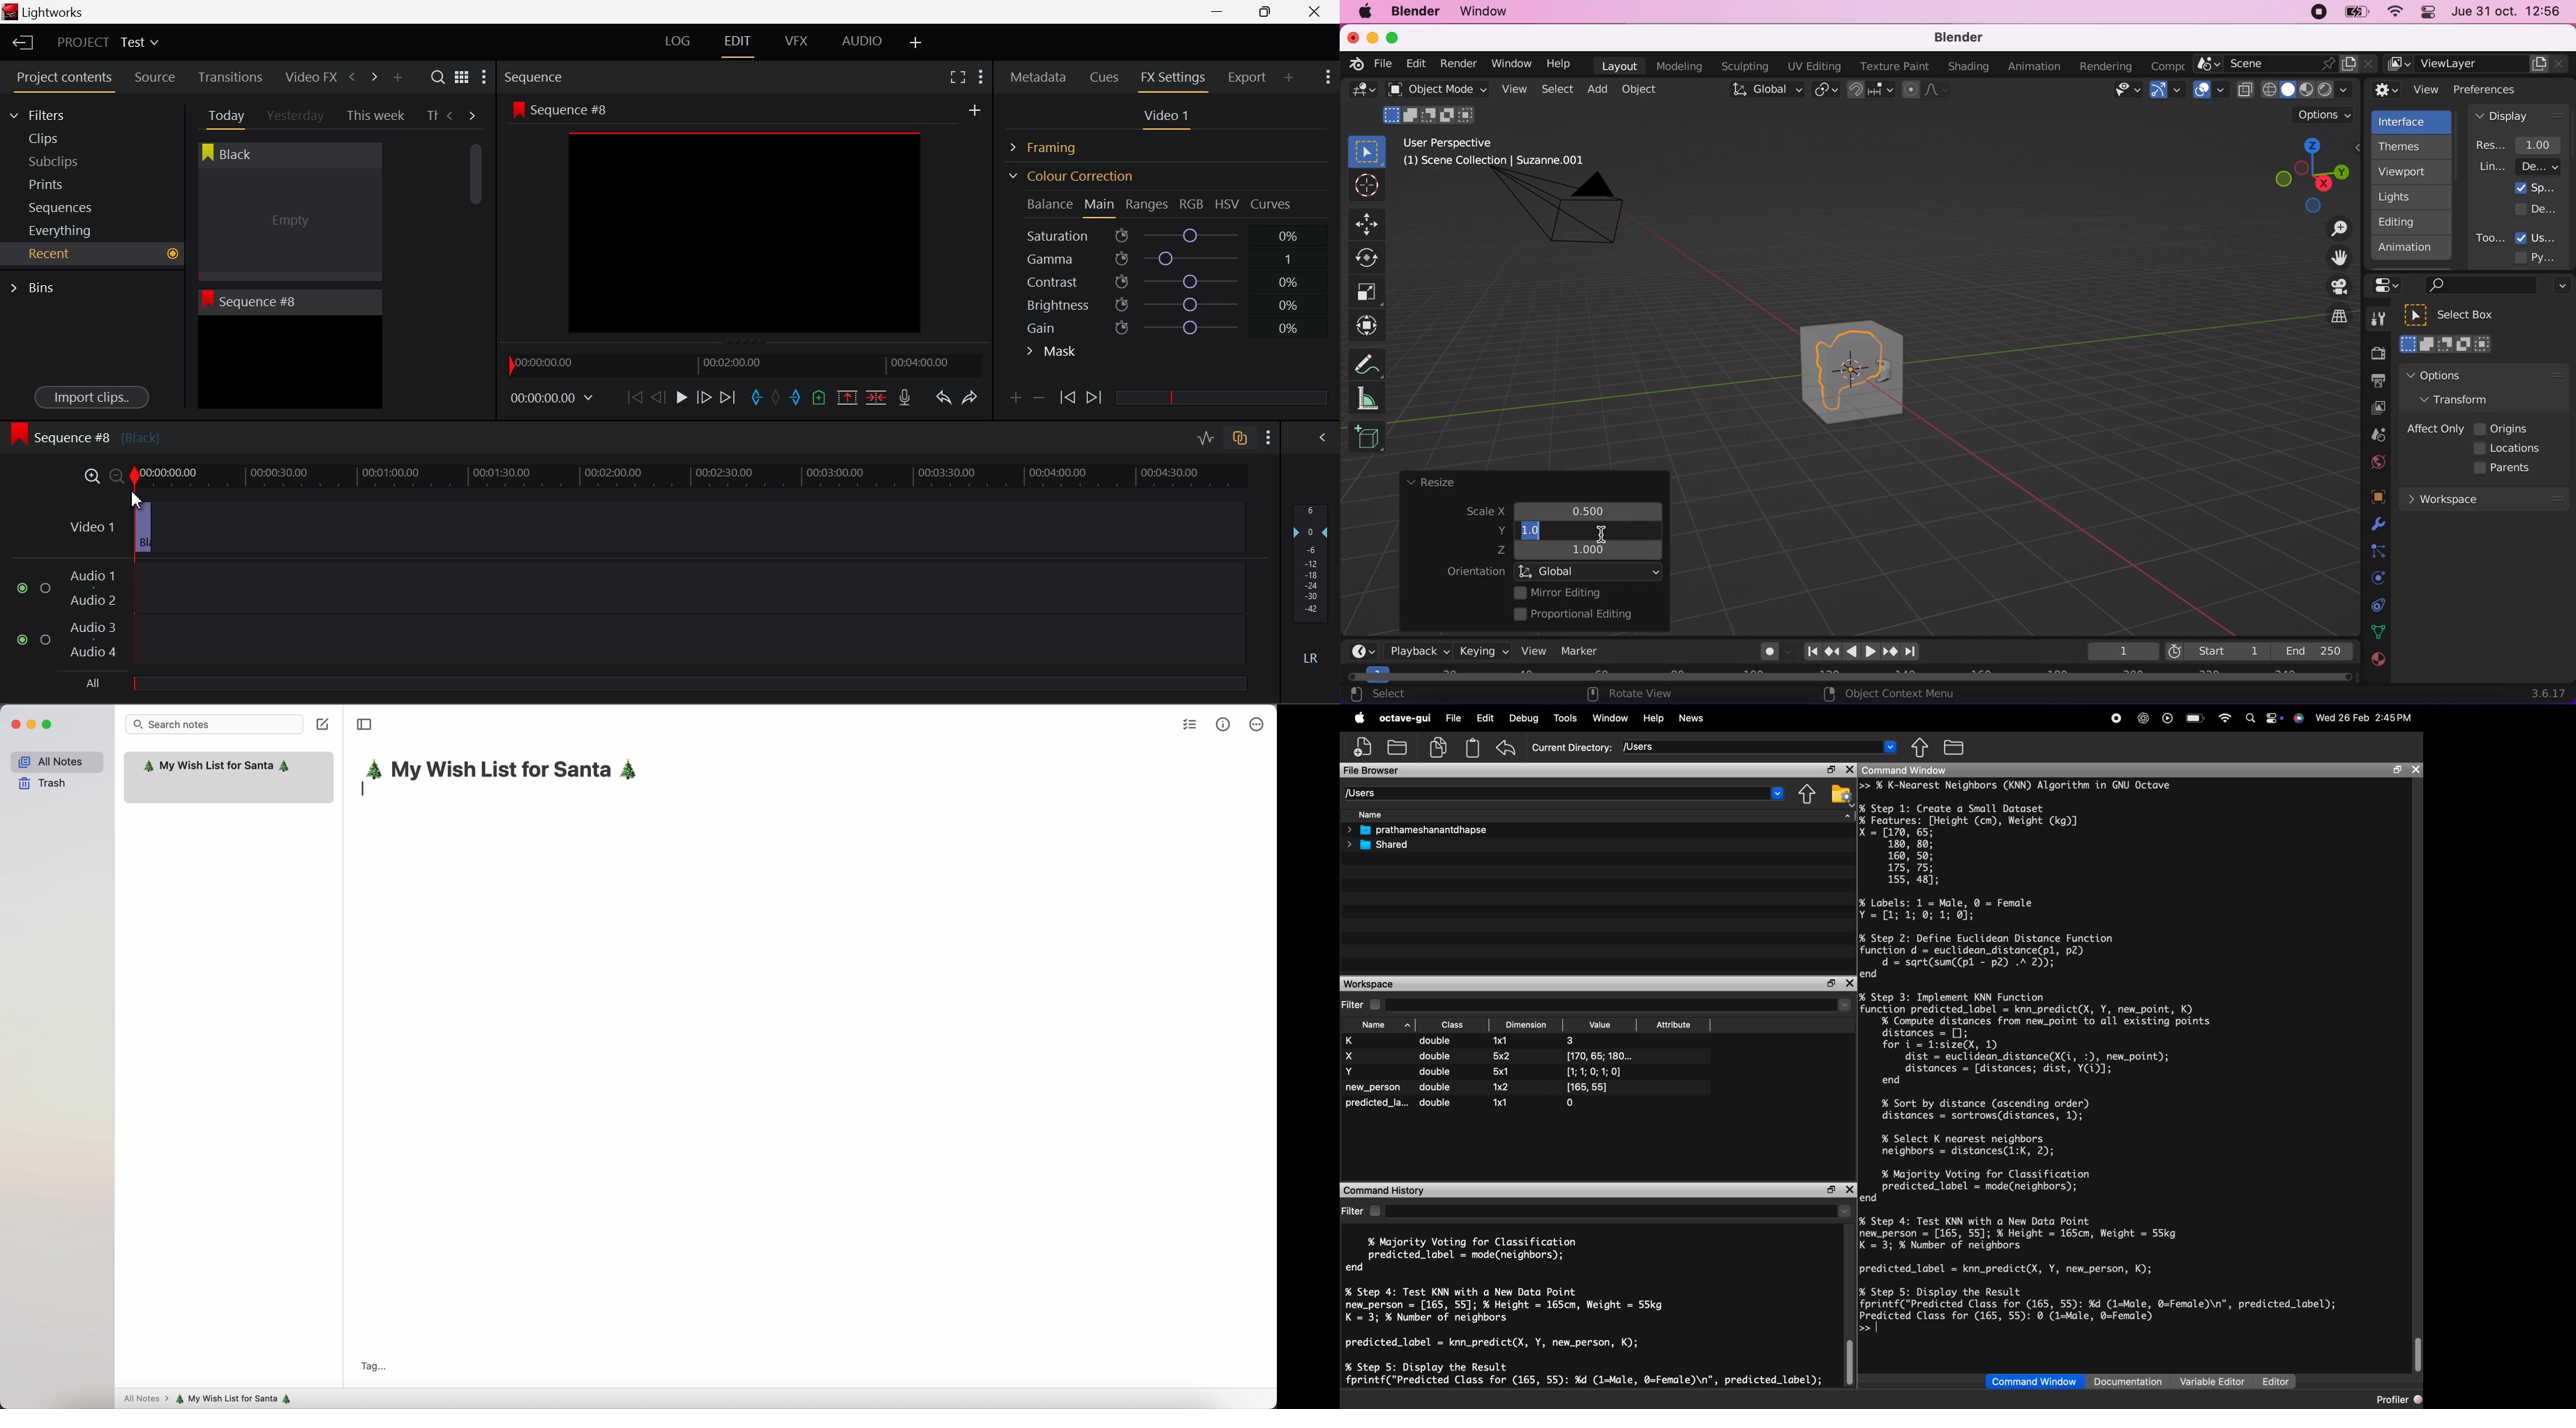 Image resolution: width=2576 pixels, height=1428 pixels. I want to click on Toggle audio track sync, so click(1241, 437).